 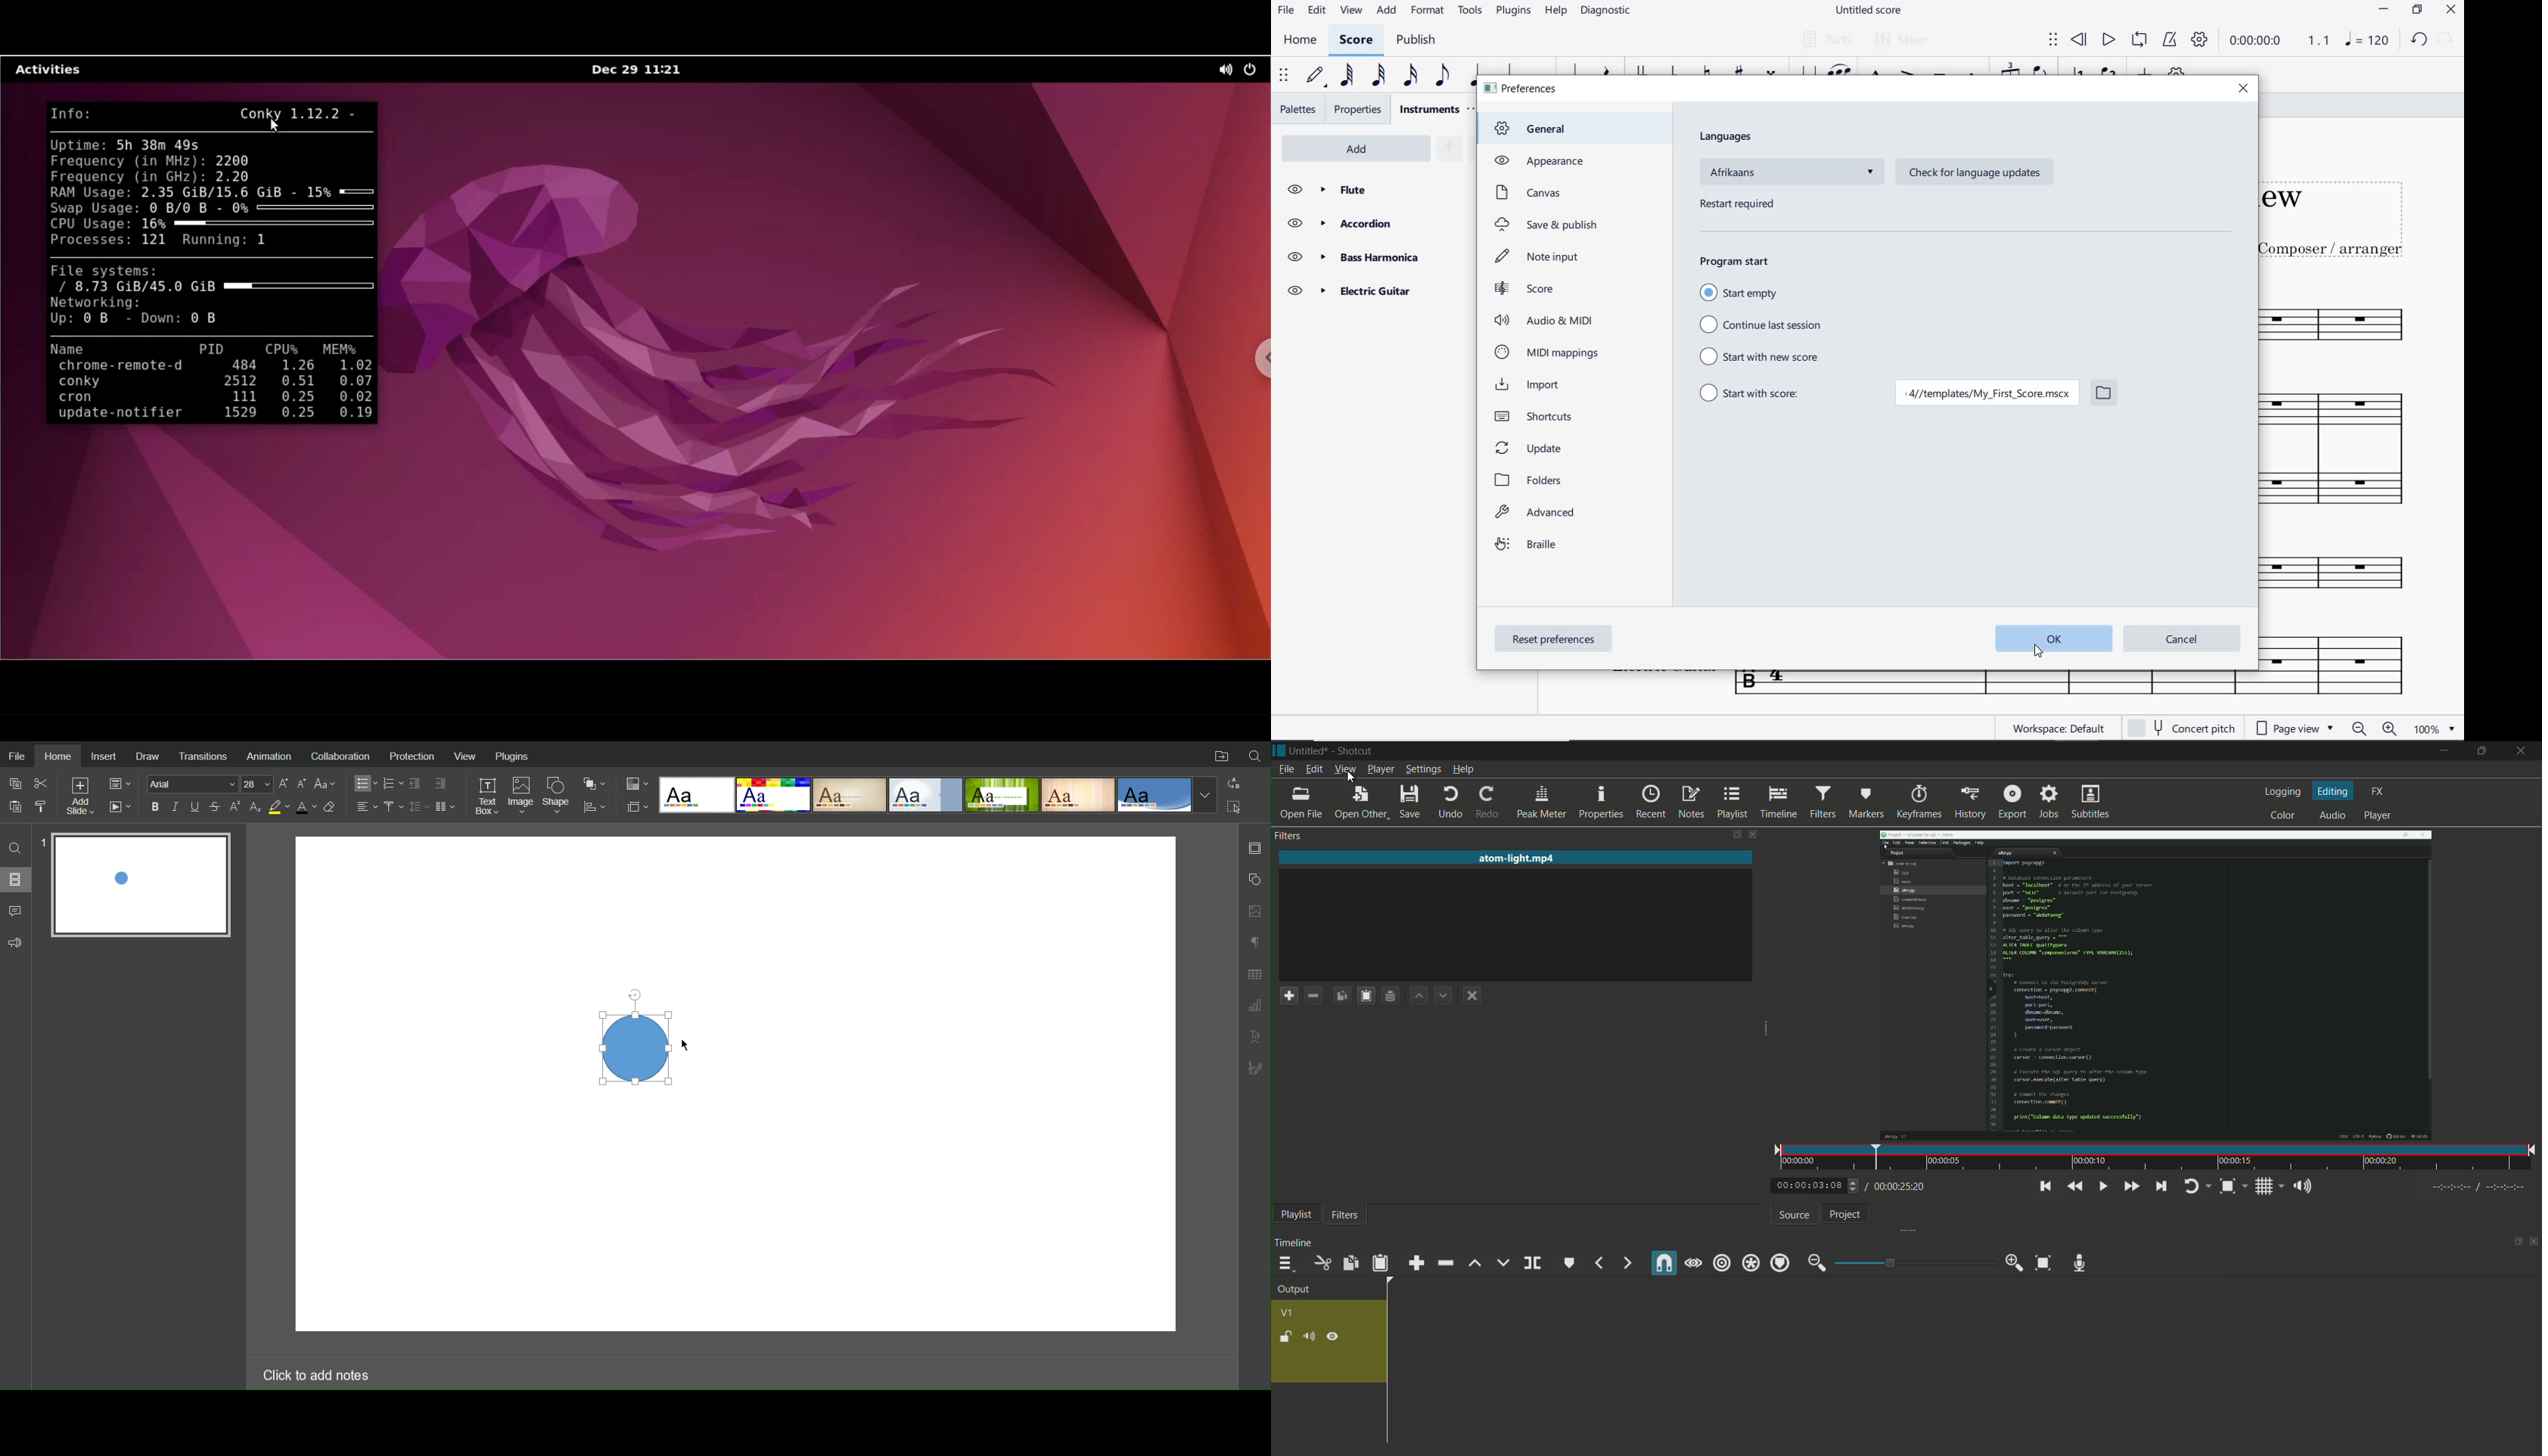 What do you see at coordinates (17, 879) in the screenshot?
I see `Slides` at bounding box center [17, 879].